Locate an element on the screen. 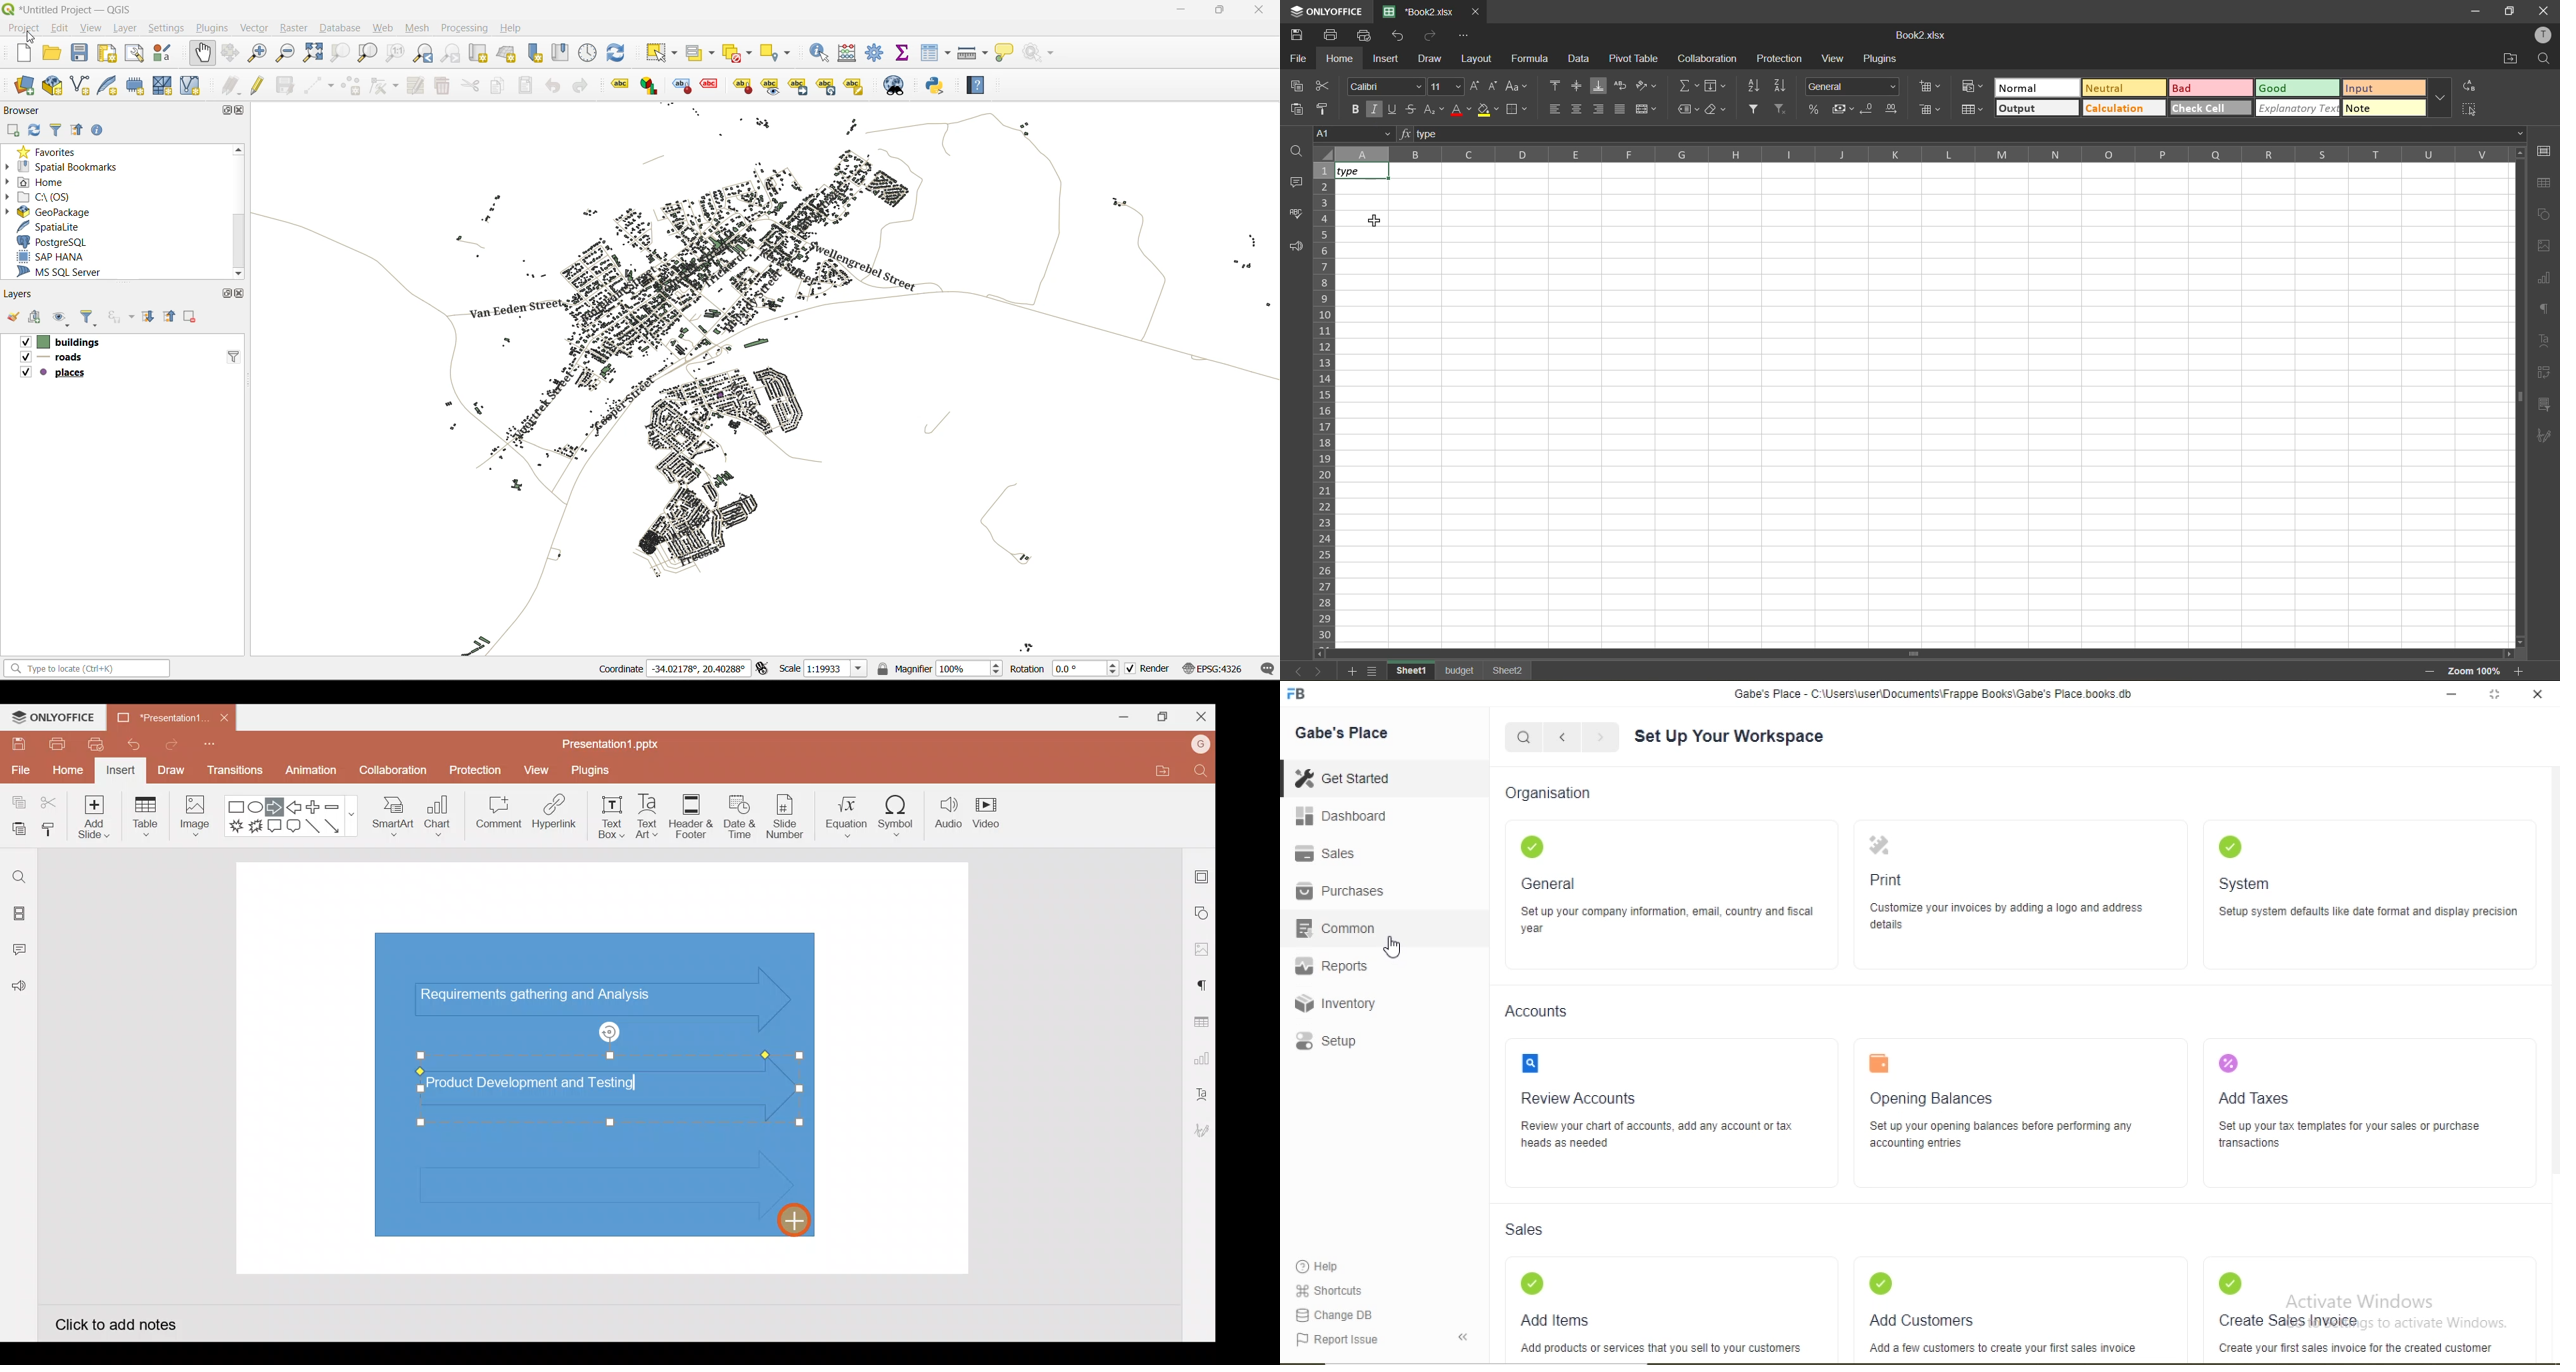 The image size is (2576, 1372). Minus is located at coordinates (339, 806).